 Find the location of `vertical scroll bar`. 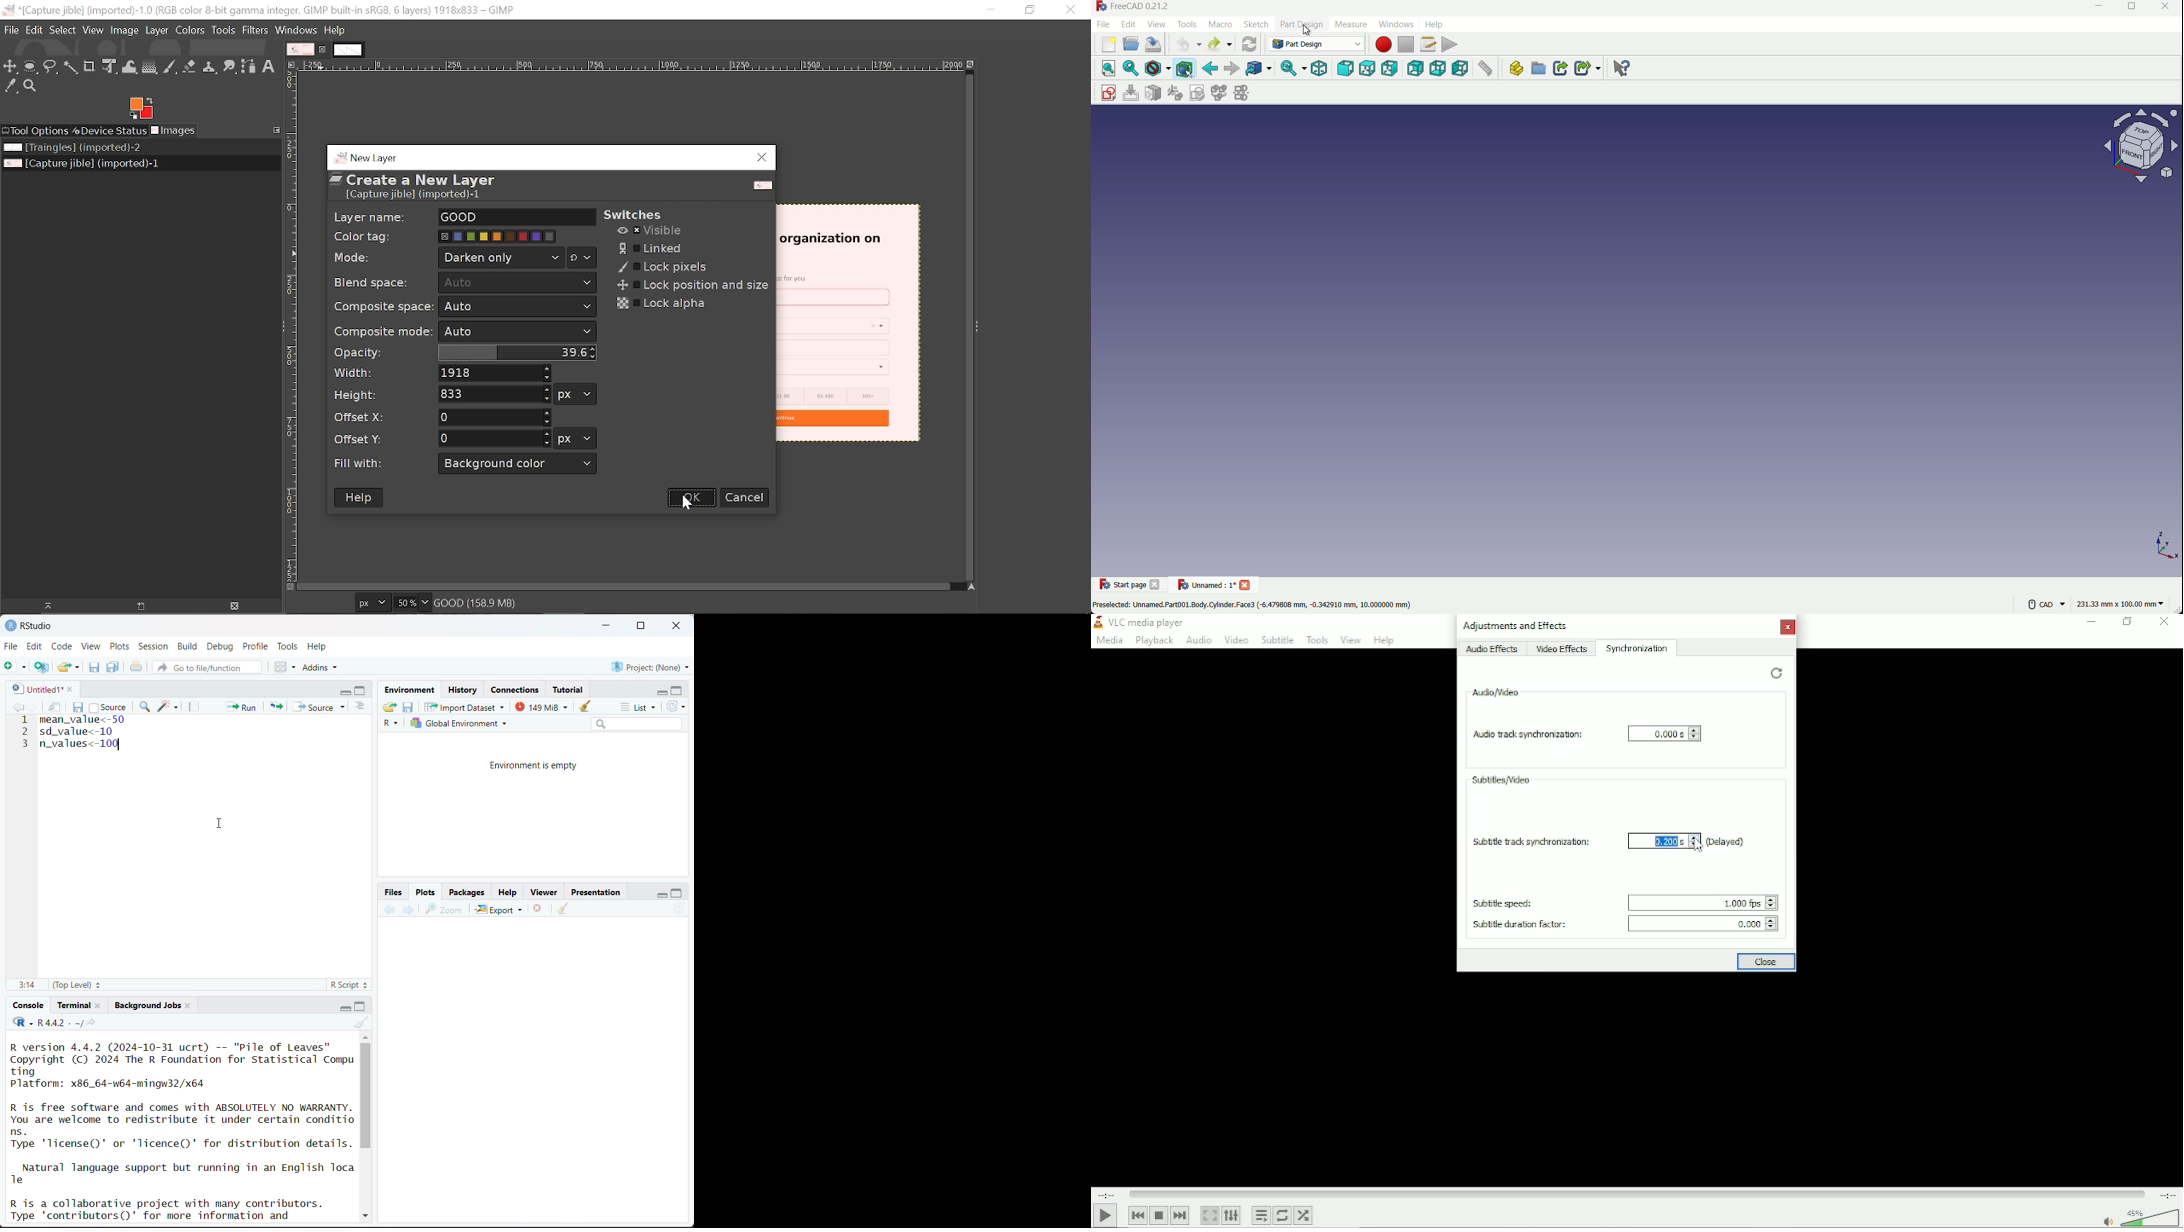

vertical scroll bar is located at coordinates (366, 1095).